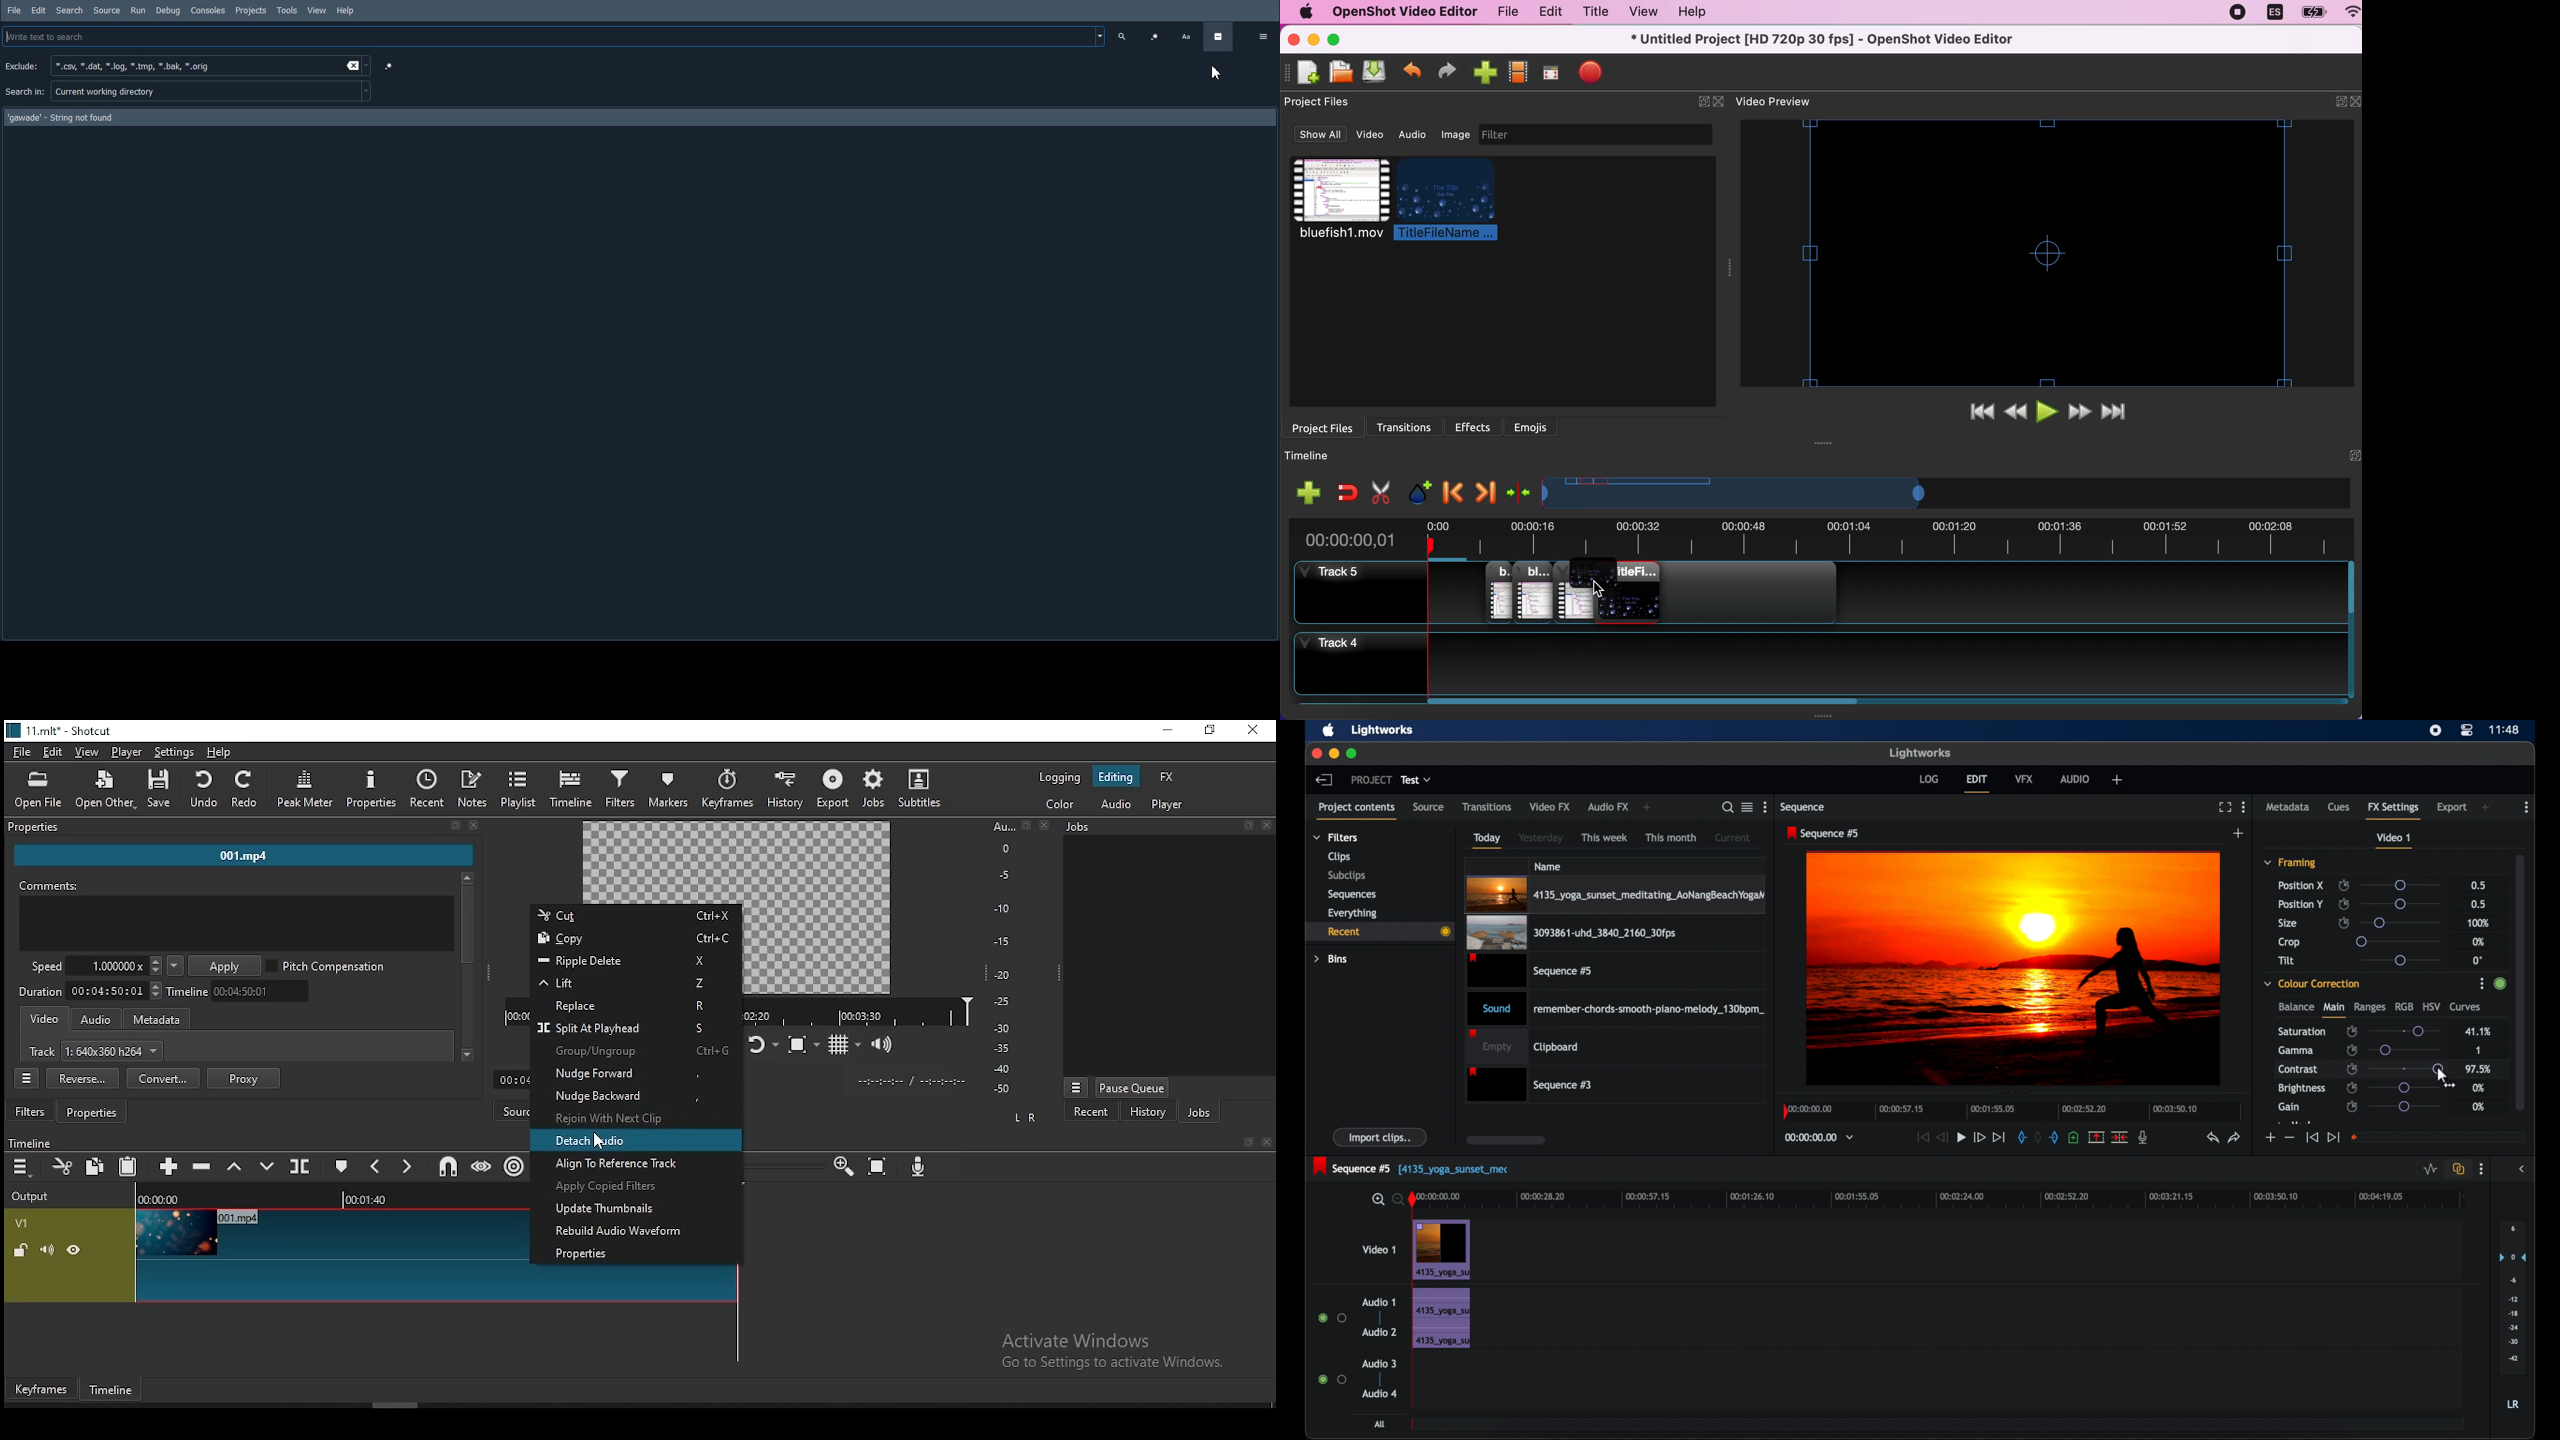  What do you see at coordinates (211, 93) in the screenshot?
I see `Current working directory` at bounding box center [211, 93].